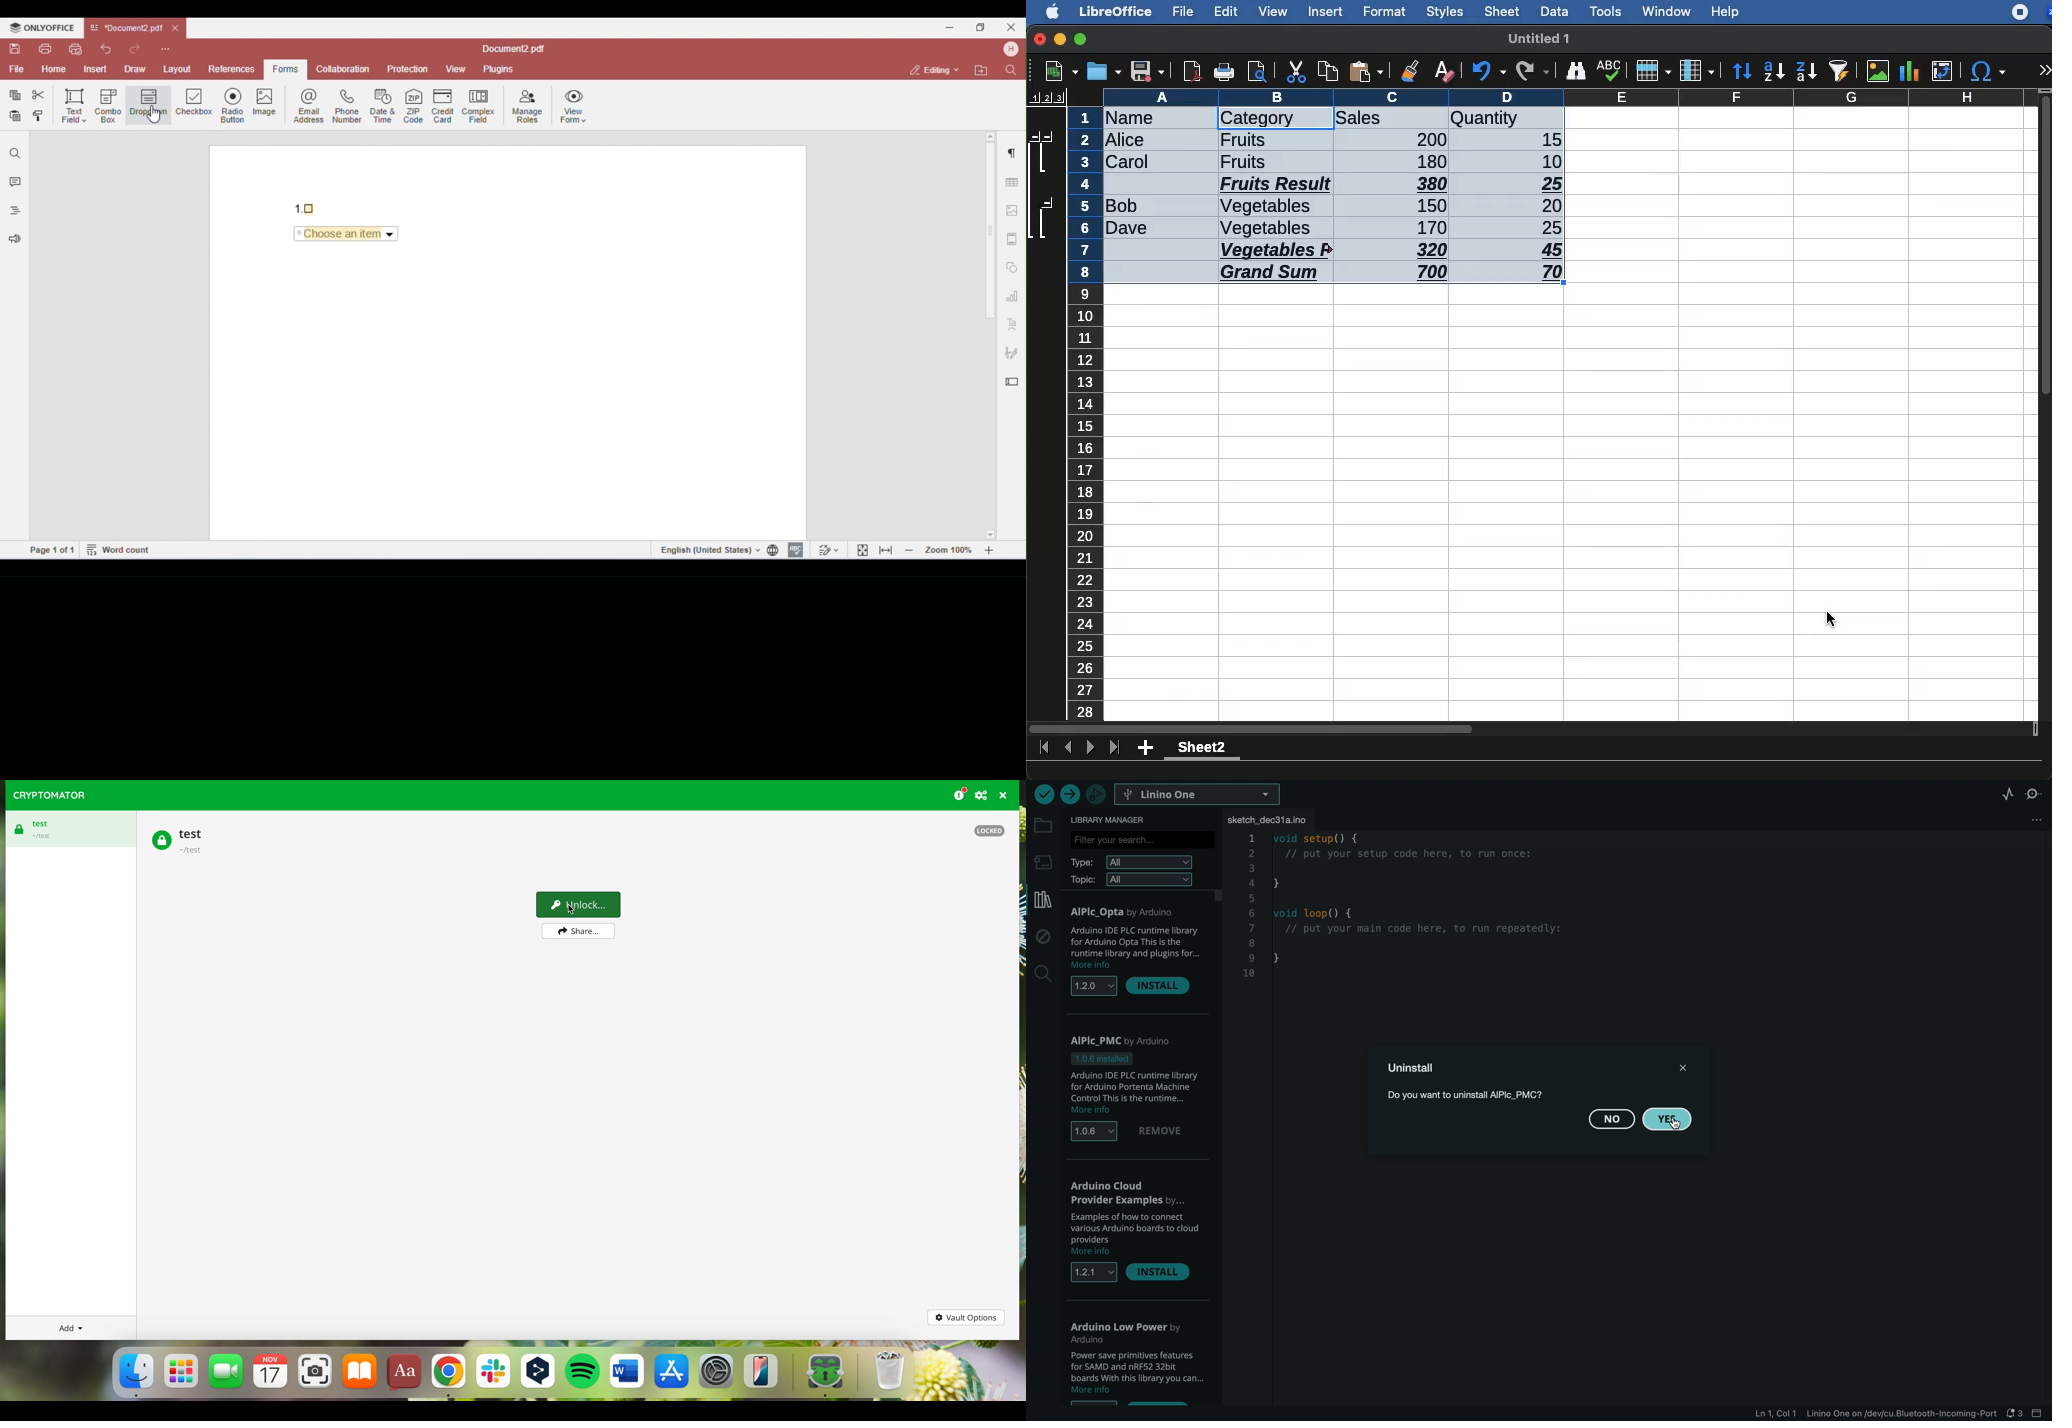 The width and height of the screenshot is (2072, 1428). I want to click on iphone mirroning, so click(763, 1375).